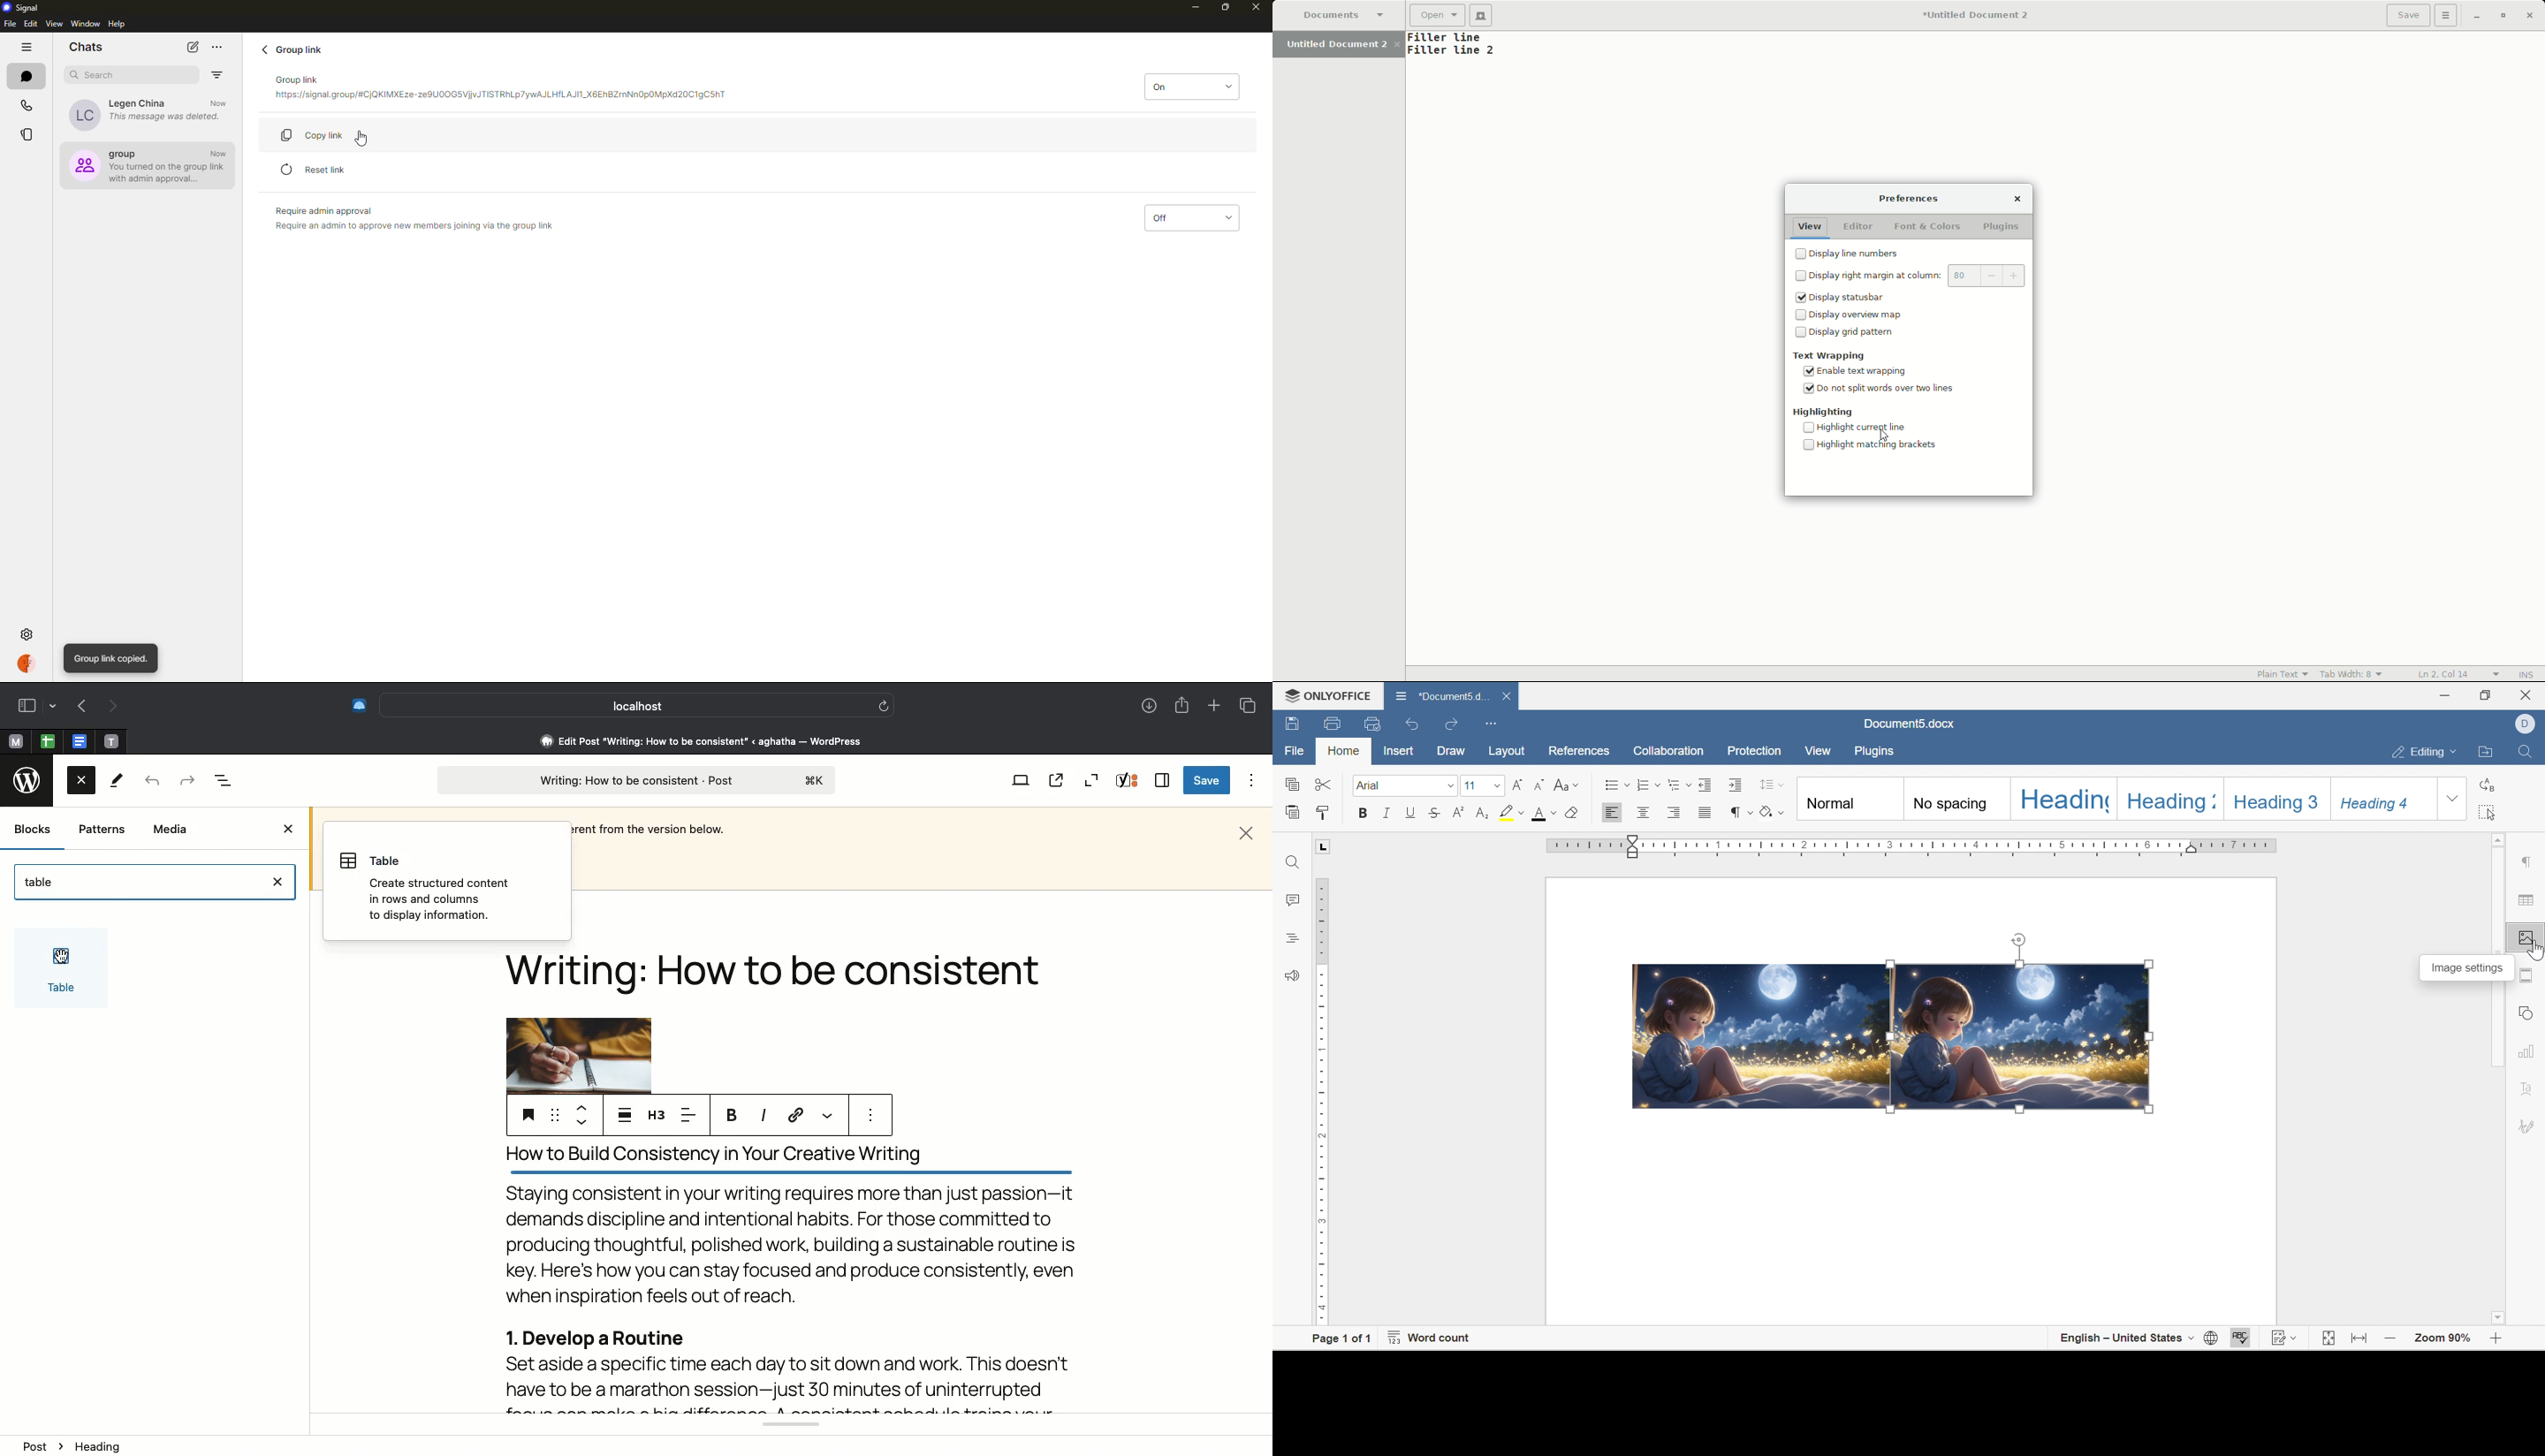 The image size is (2548, 1456). Describe the element at coordinates (1911, 724) in the screenshot. I see `document5.docx` at that location.